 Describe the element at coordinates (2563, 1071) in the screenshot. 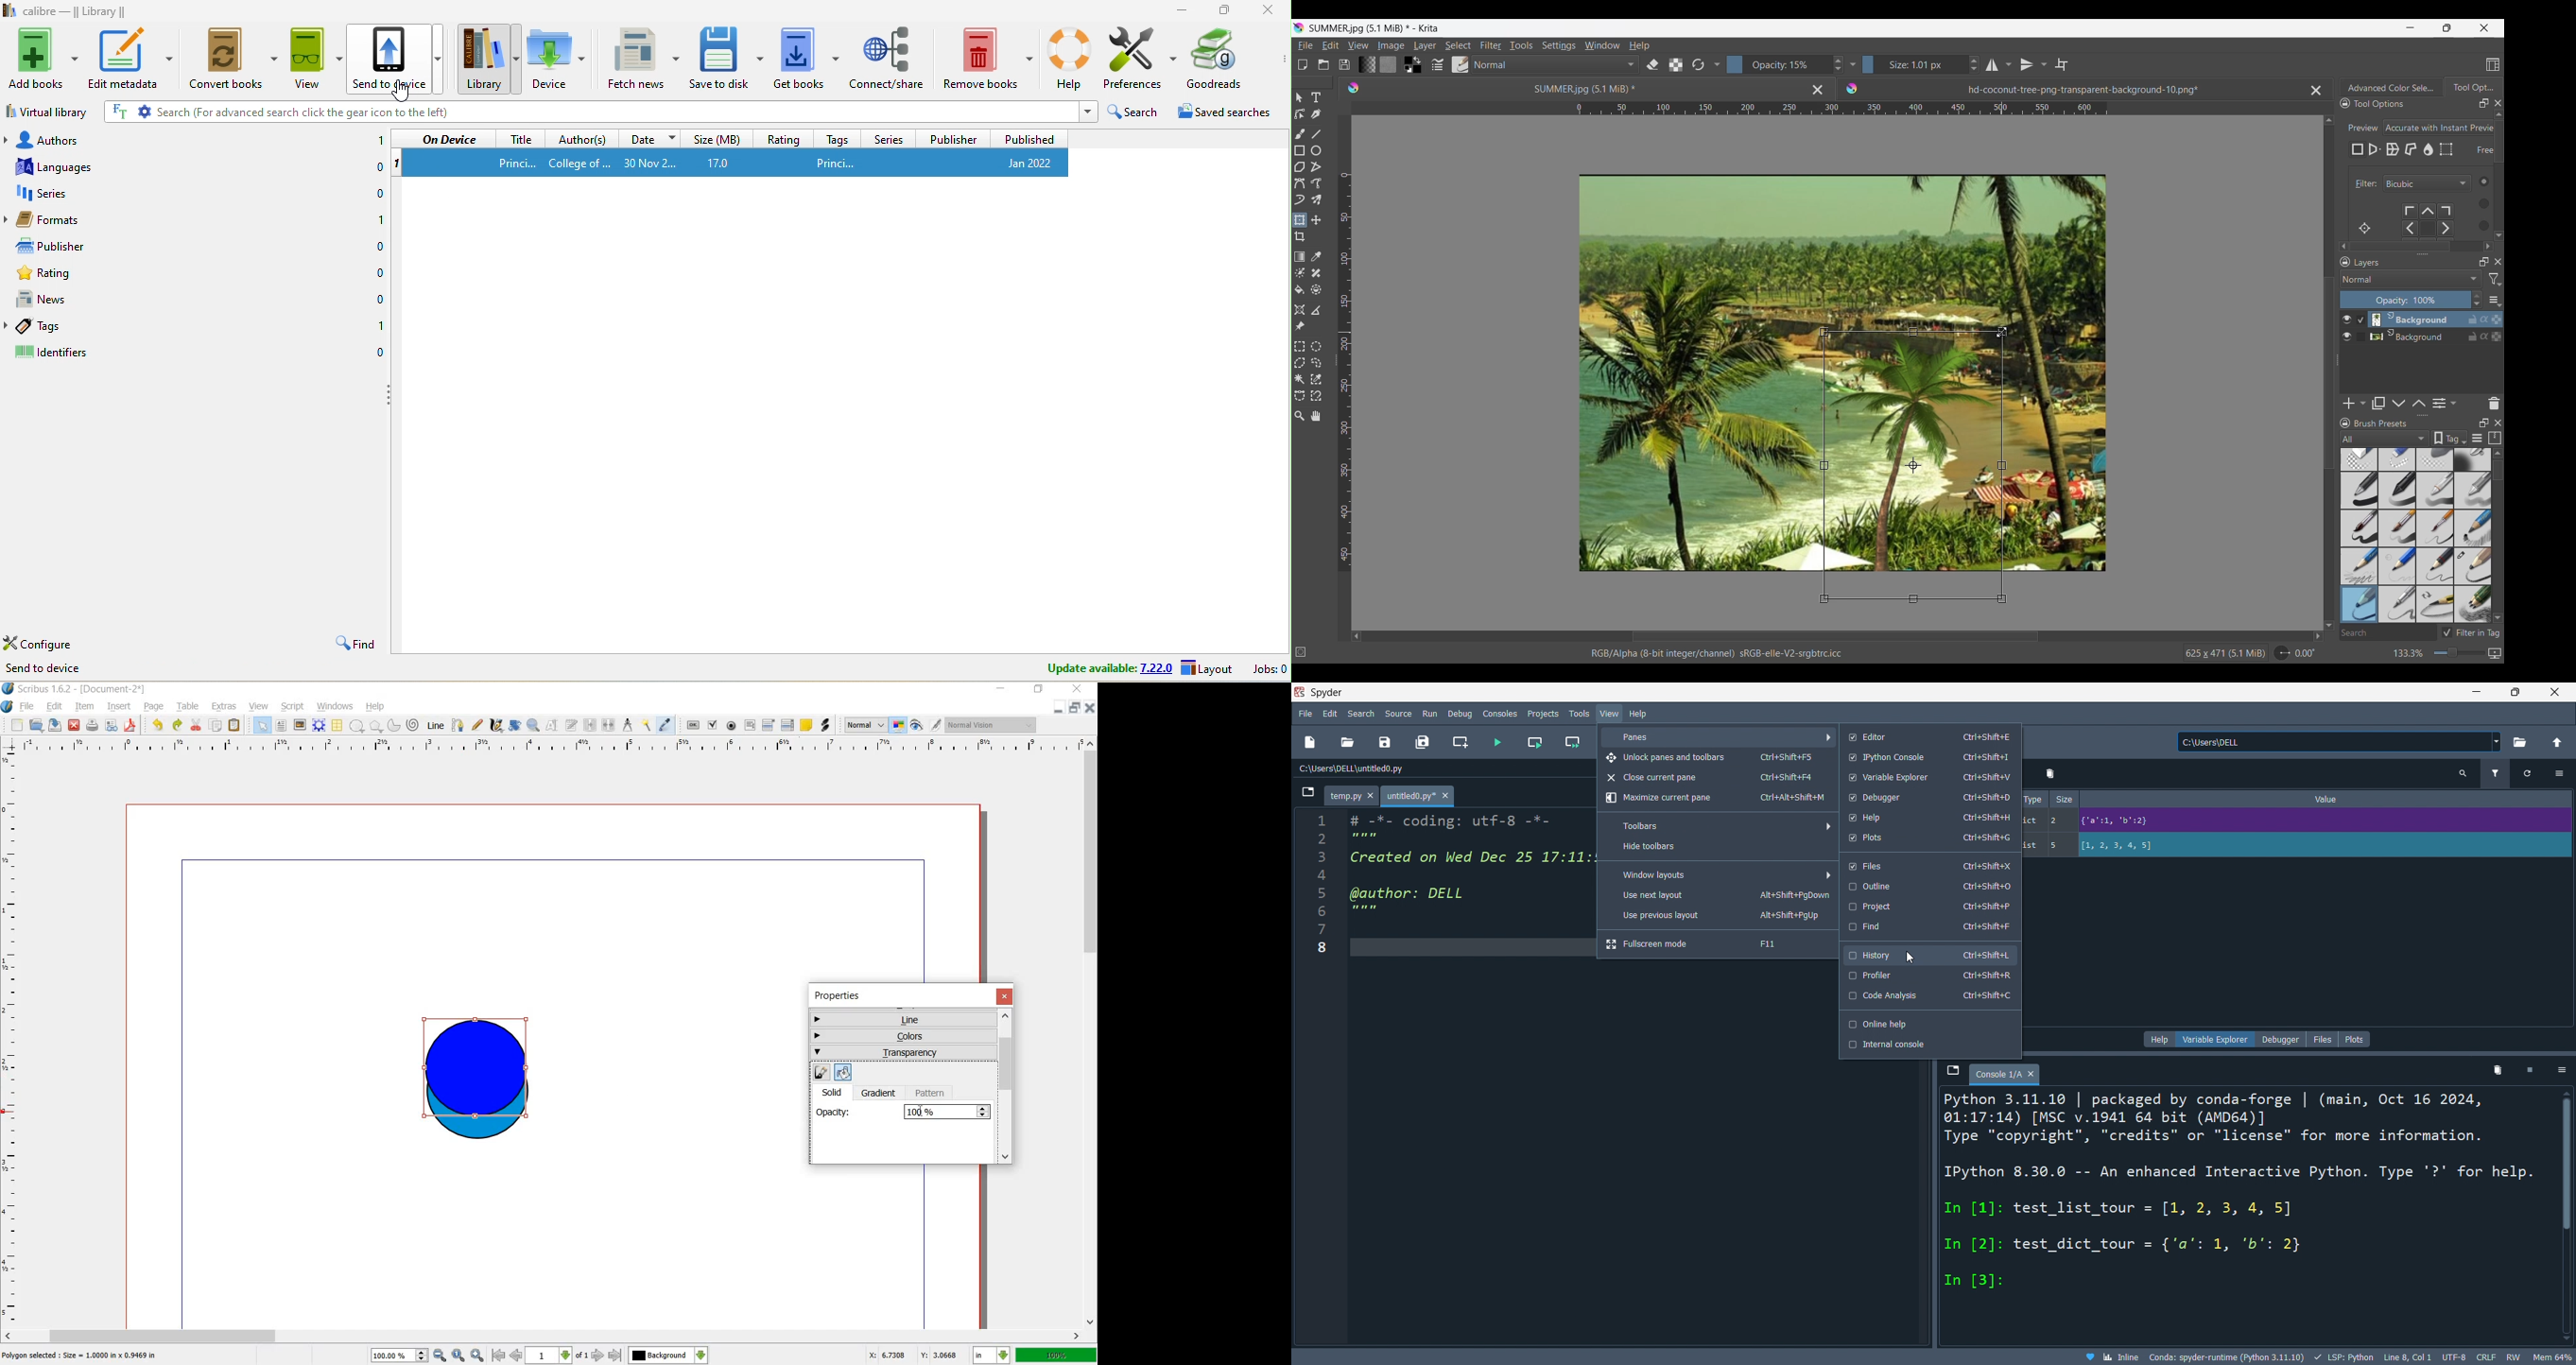

I see `options` at that location.